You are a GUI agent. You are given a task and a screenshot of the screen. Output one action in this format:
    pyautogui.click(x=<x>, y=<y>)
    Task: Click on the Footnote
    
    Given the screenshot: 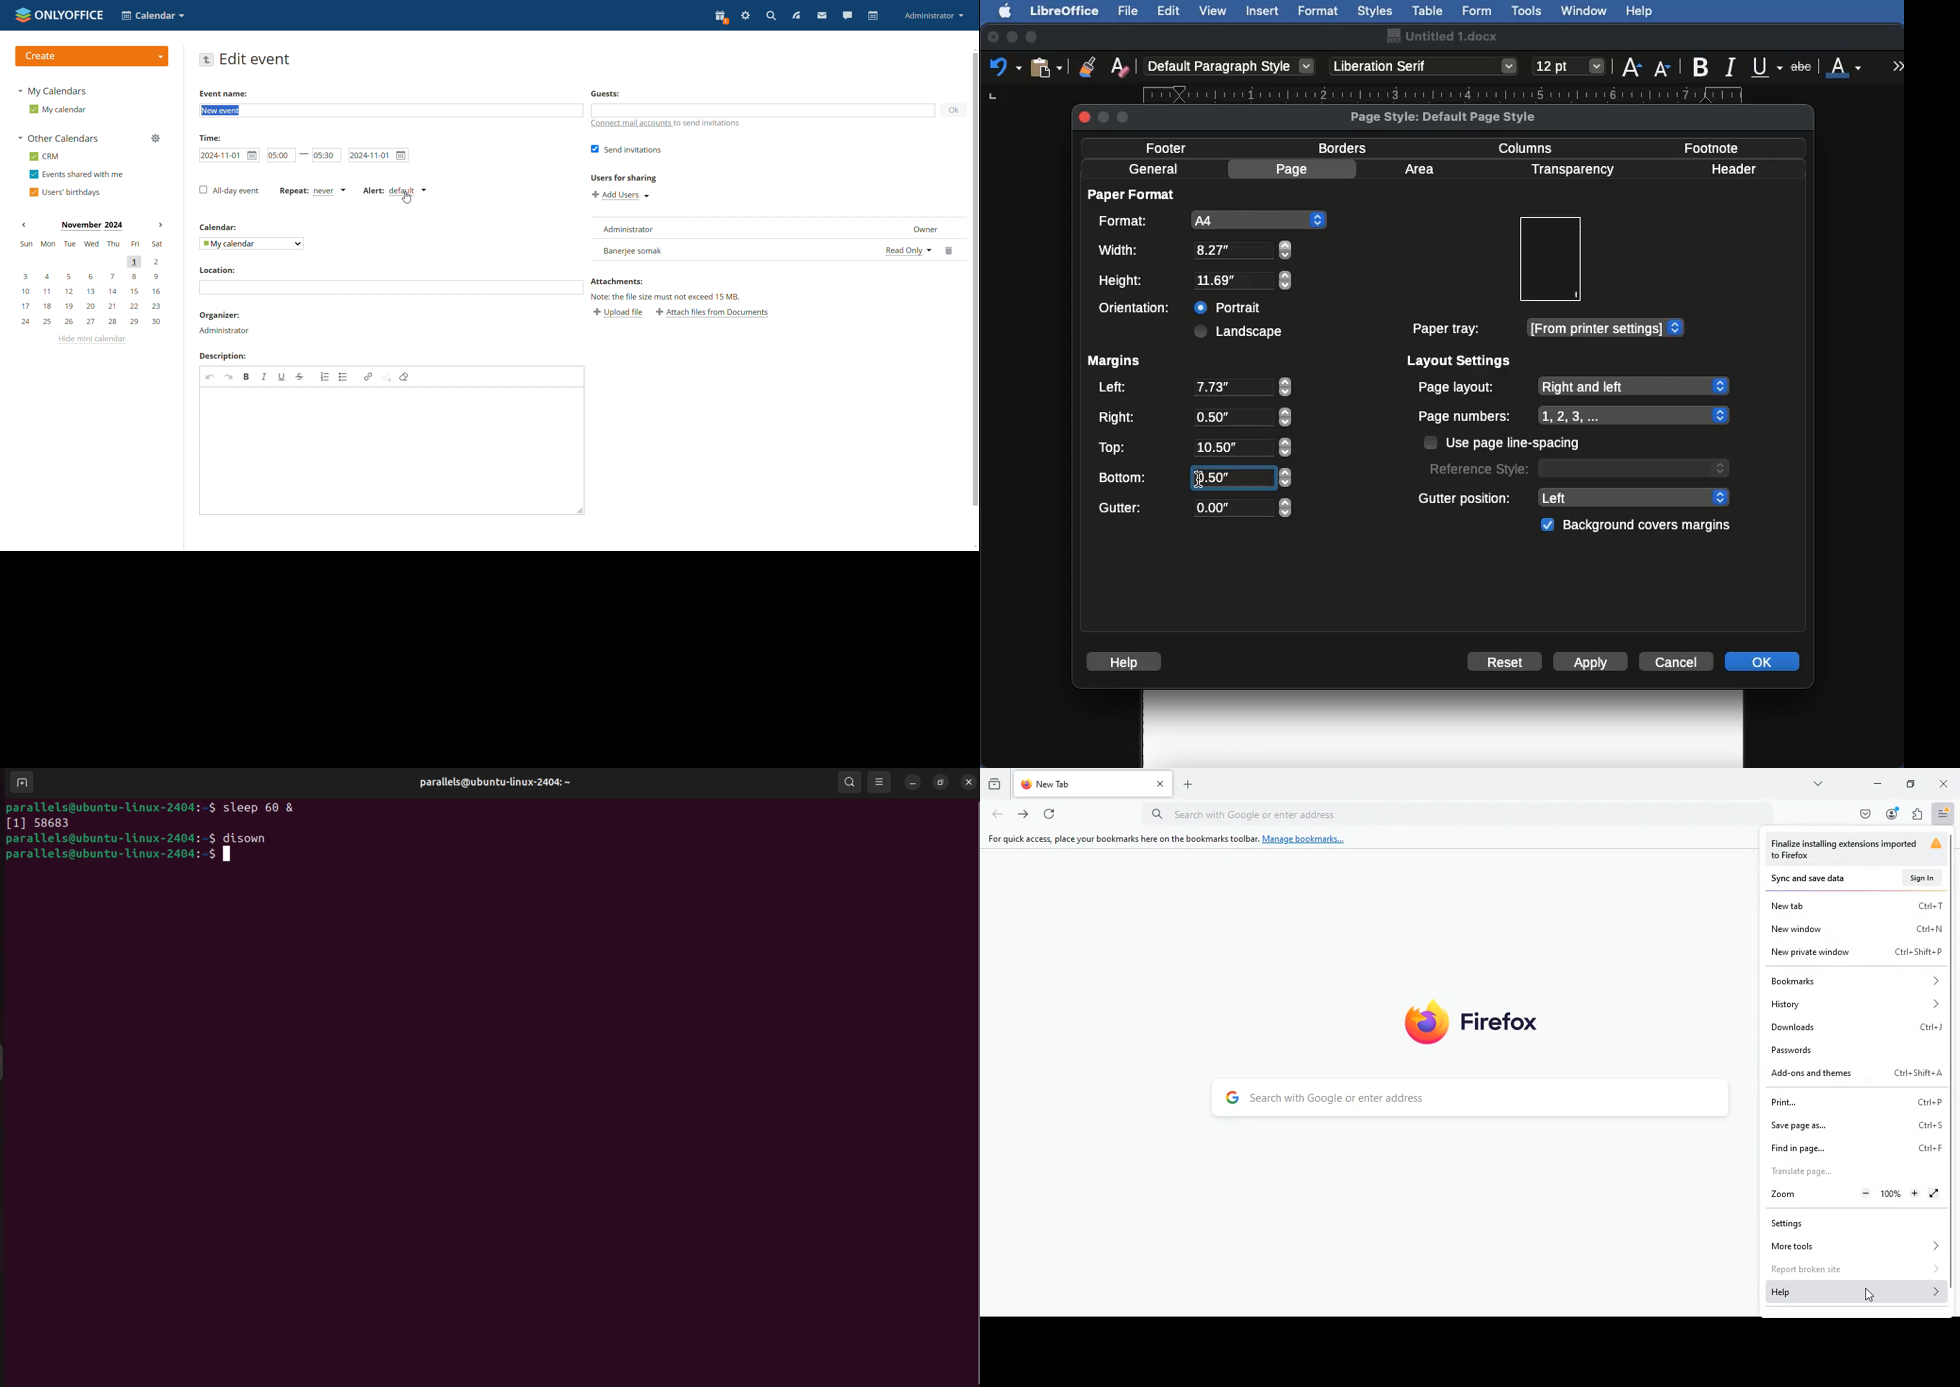 What is the action you would take?
    pyautogui.click(x=1710, y=147)
    